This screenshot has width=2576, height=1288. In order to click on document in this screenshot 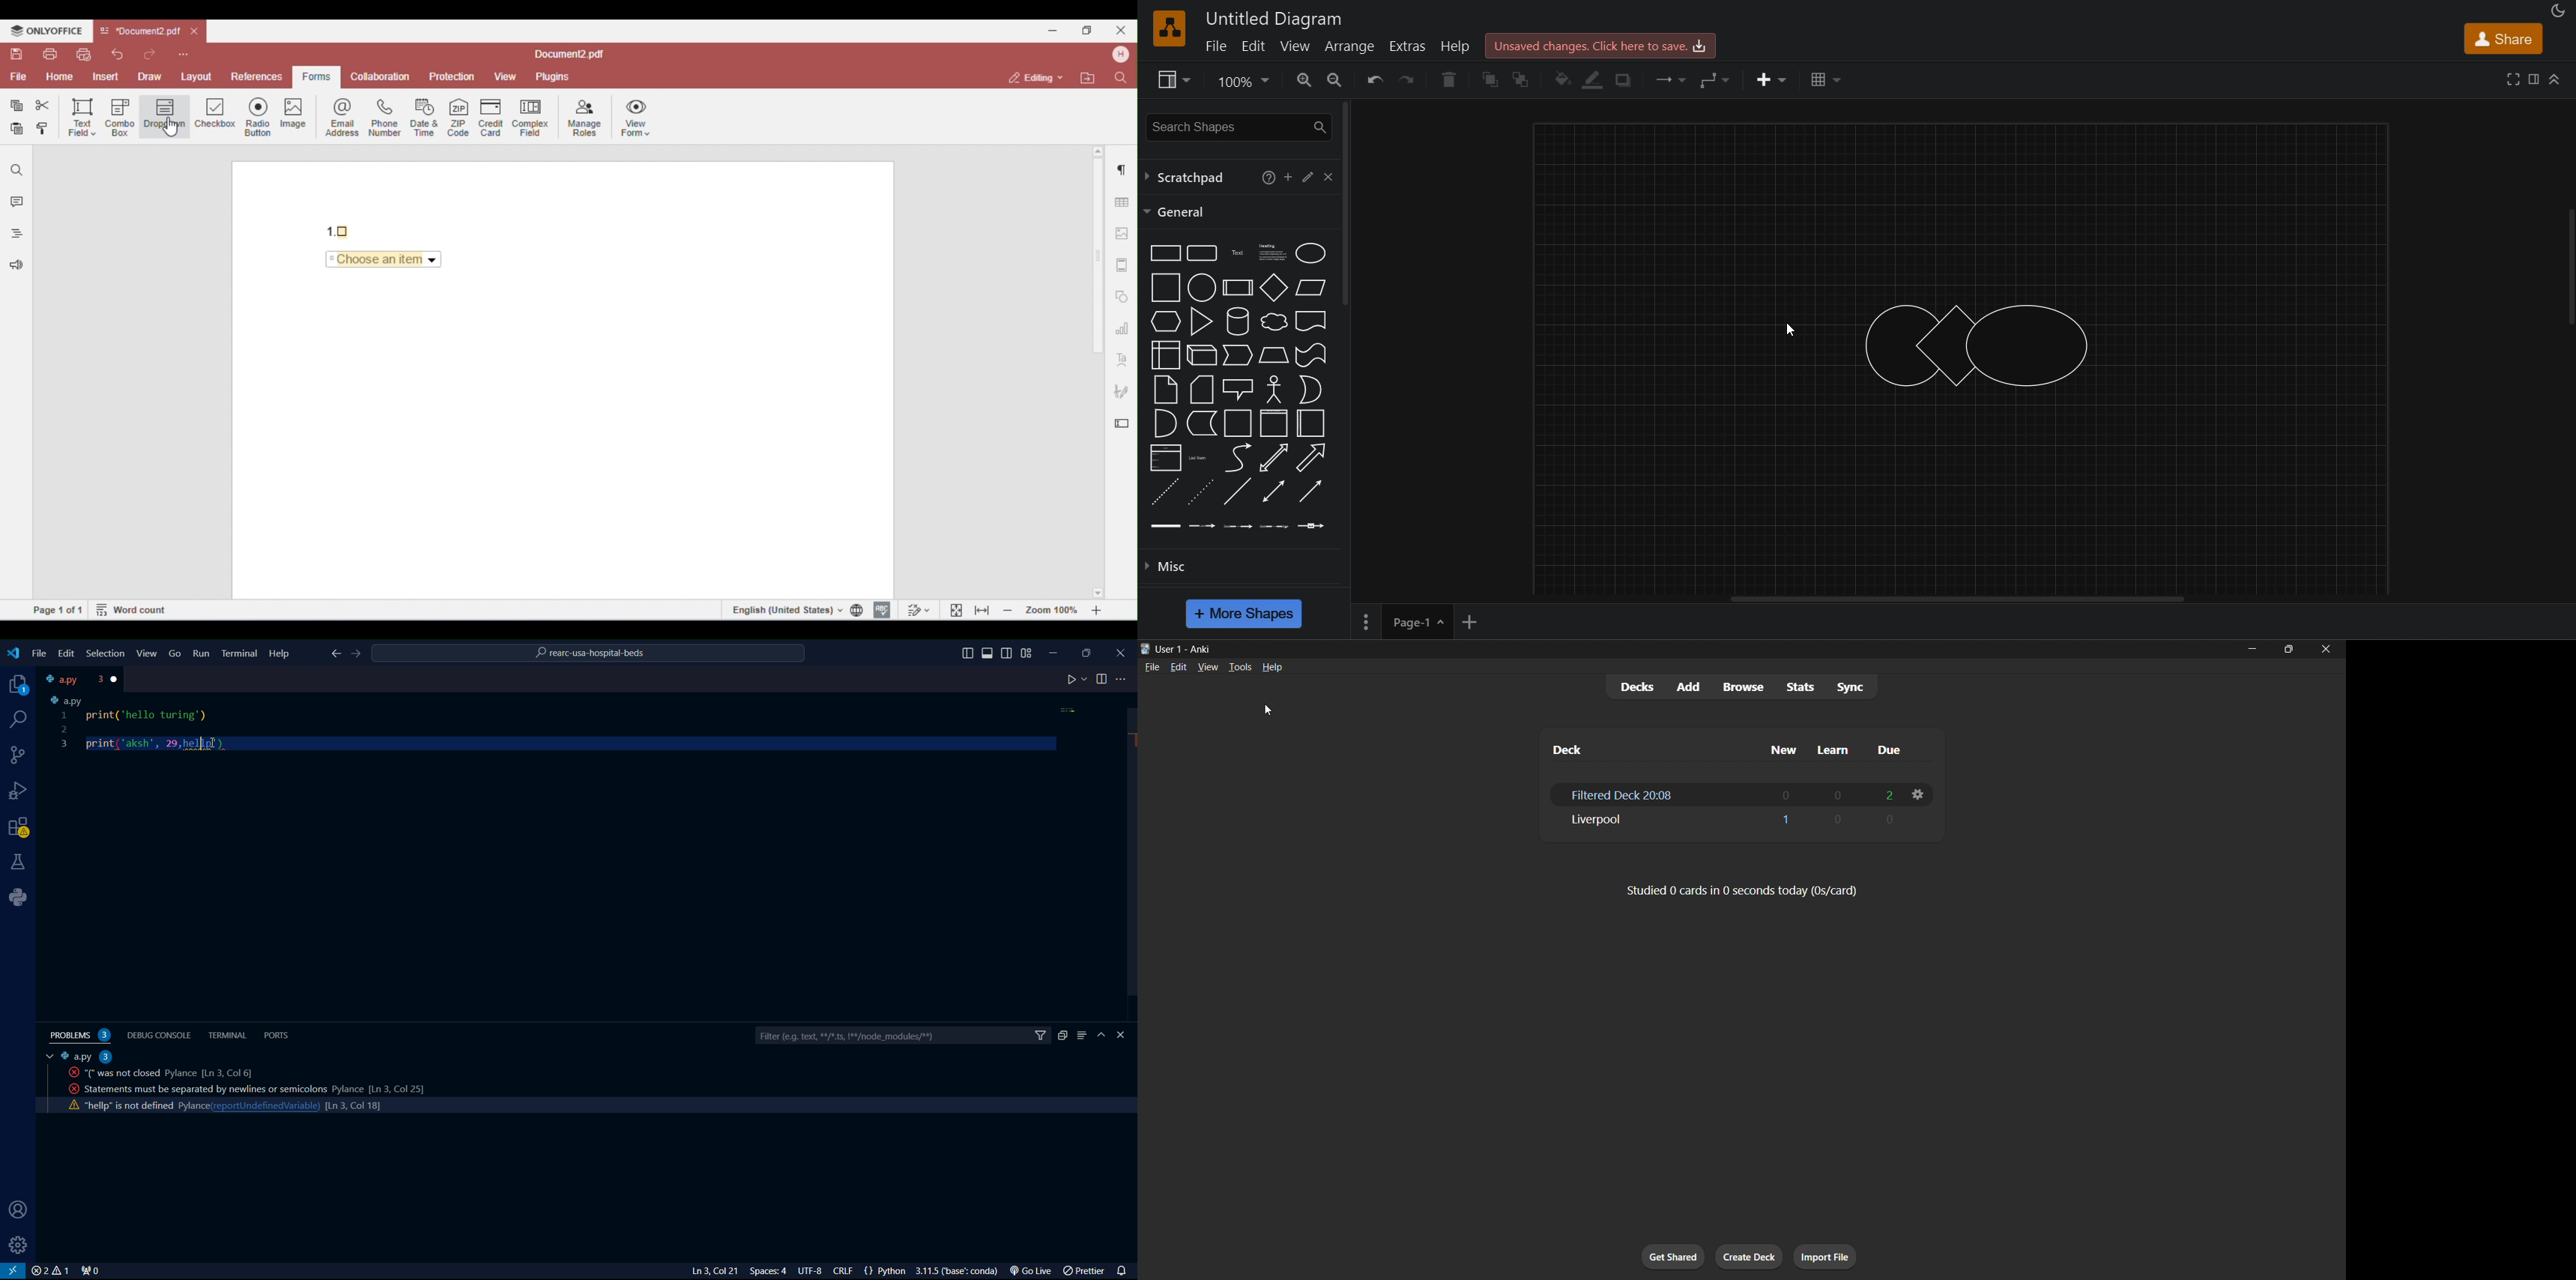, I will do `click(1311, 321)`.